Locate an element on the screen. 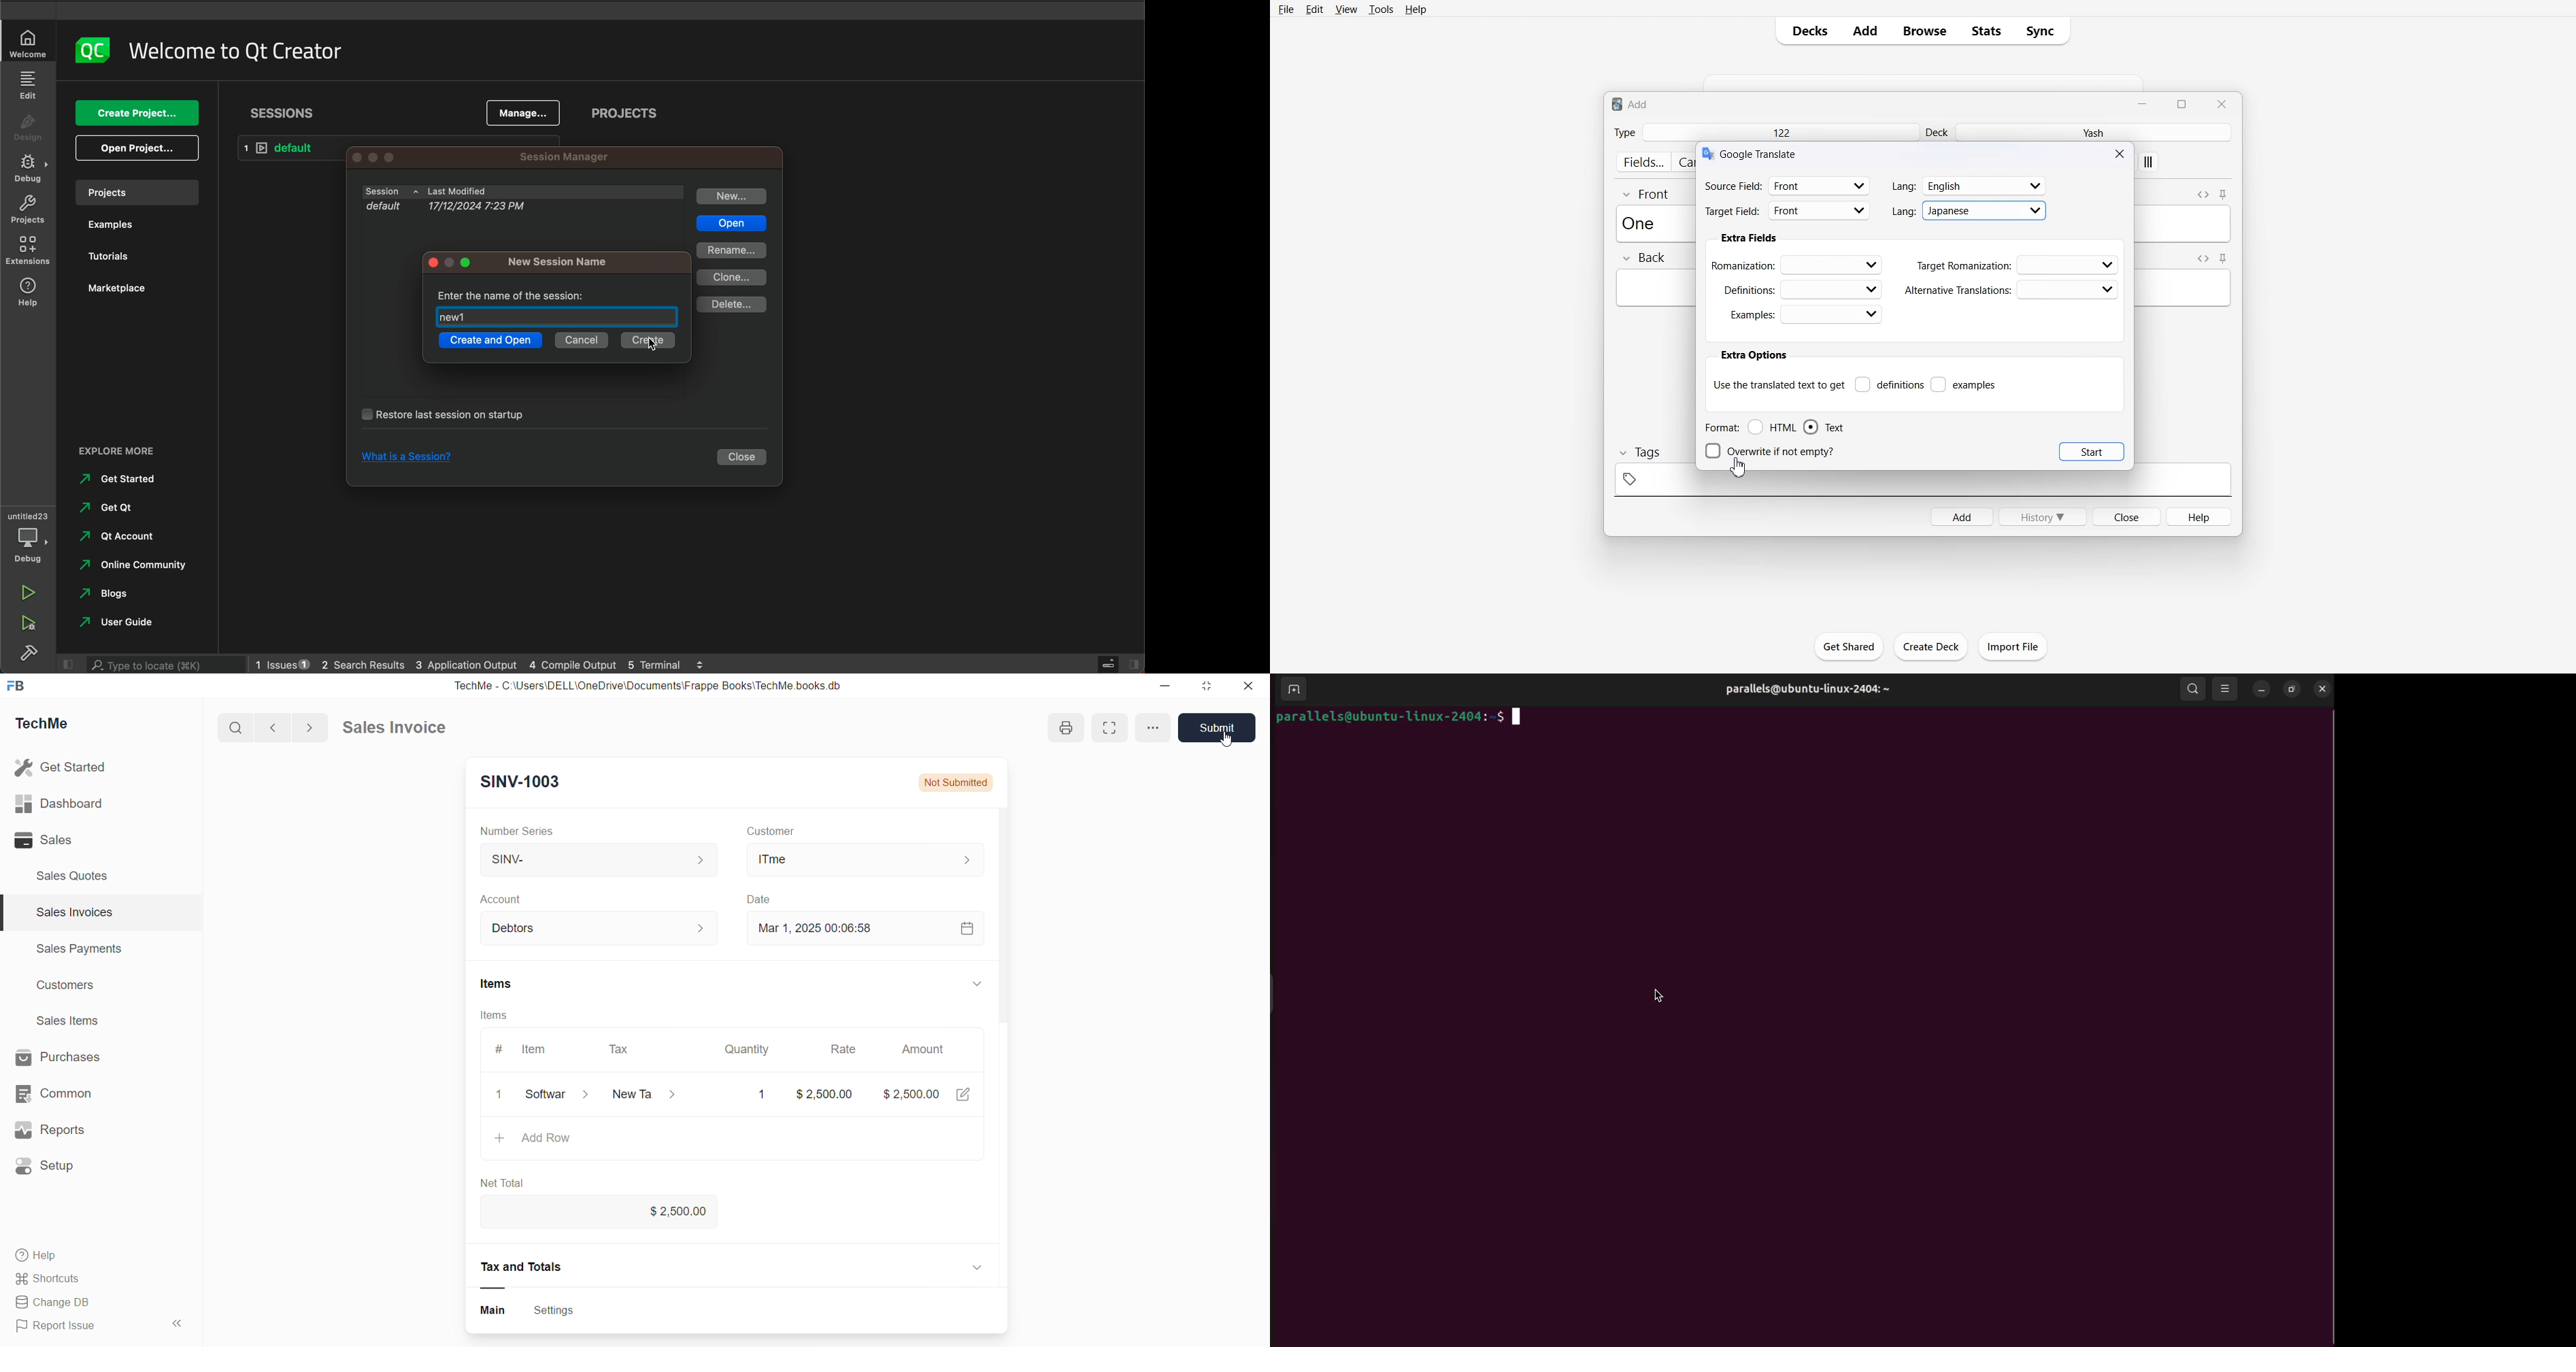  Sales Quotes is located at coordinates (77, 875).